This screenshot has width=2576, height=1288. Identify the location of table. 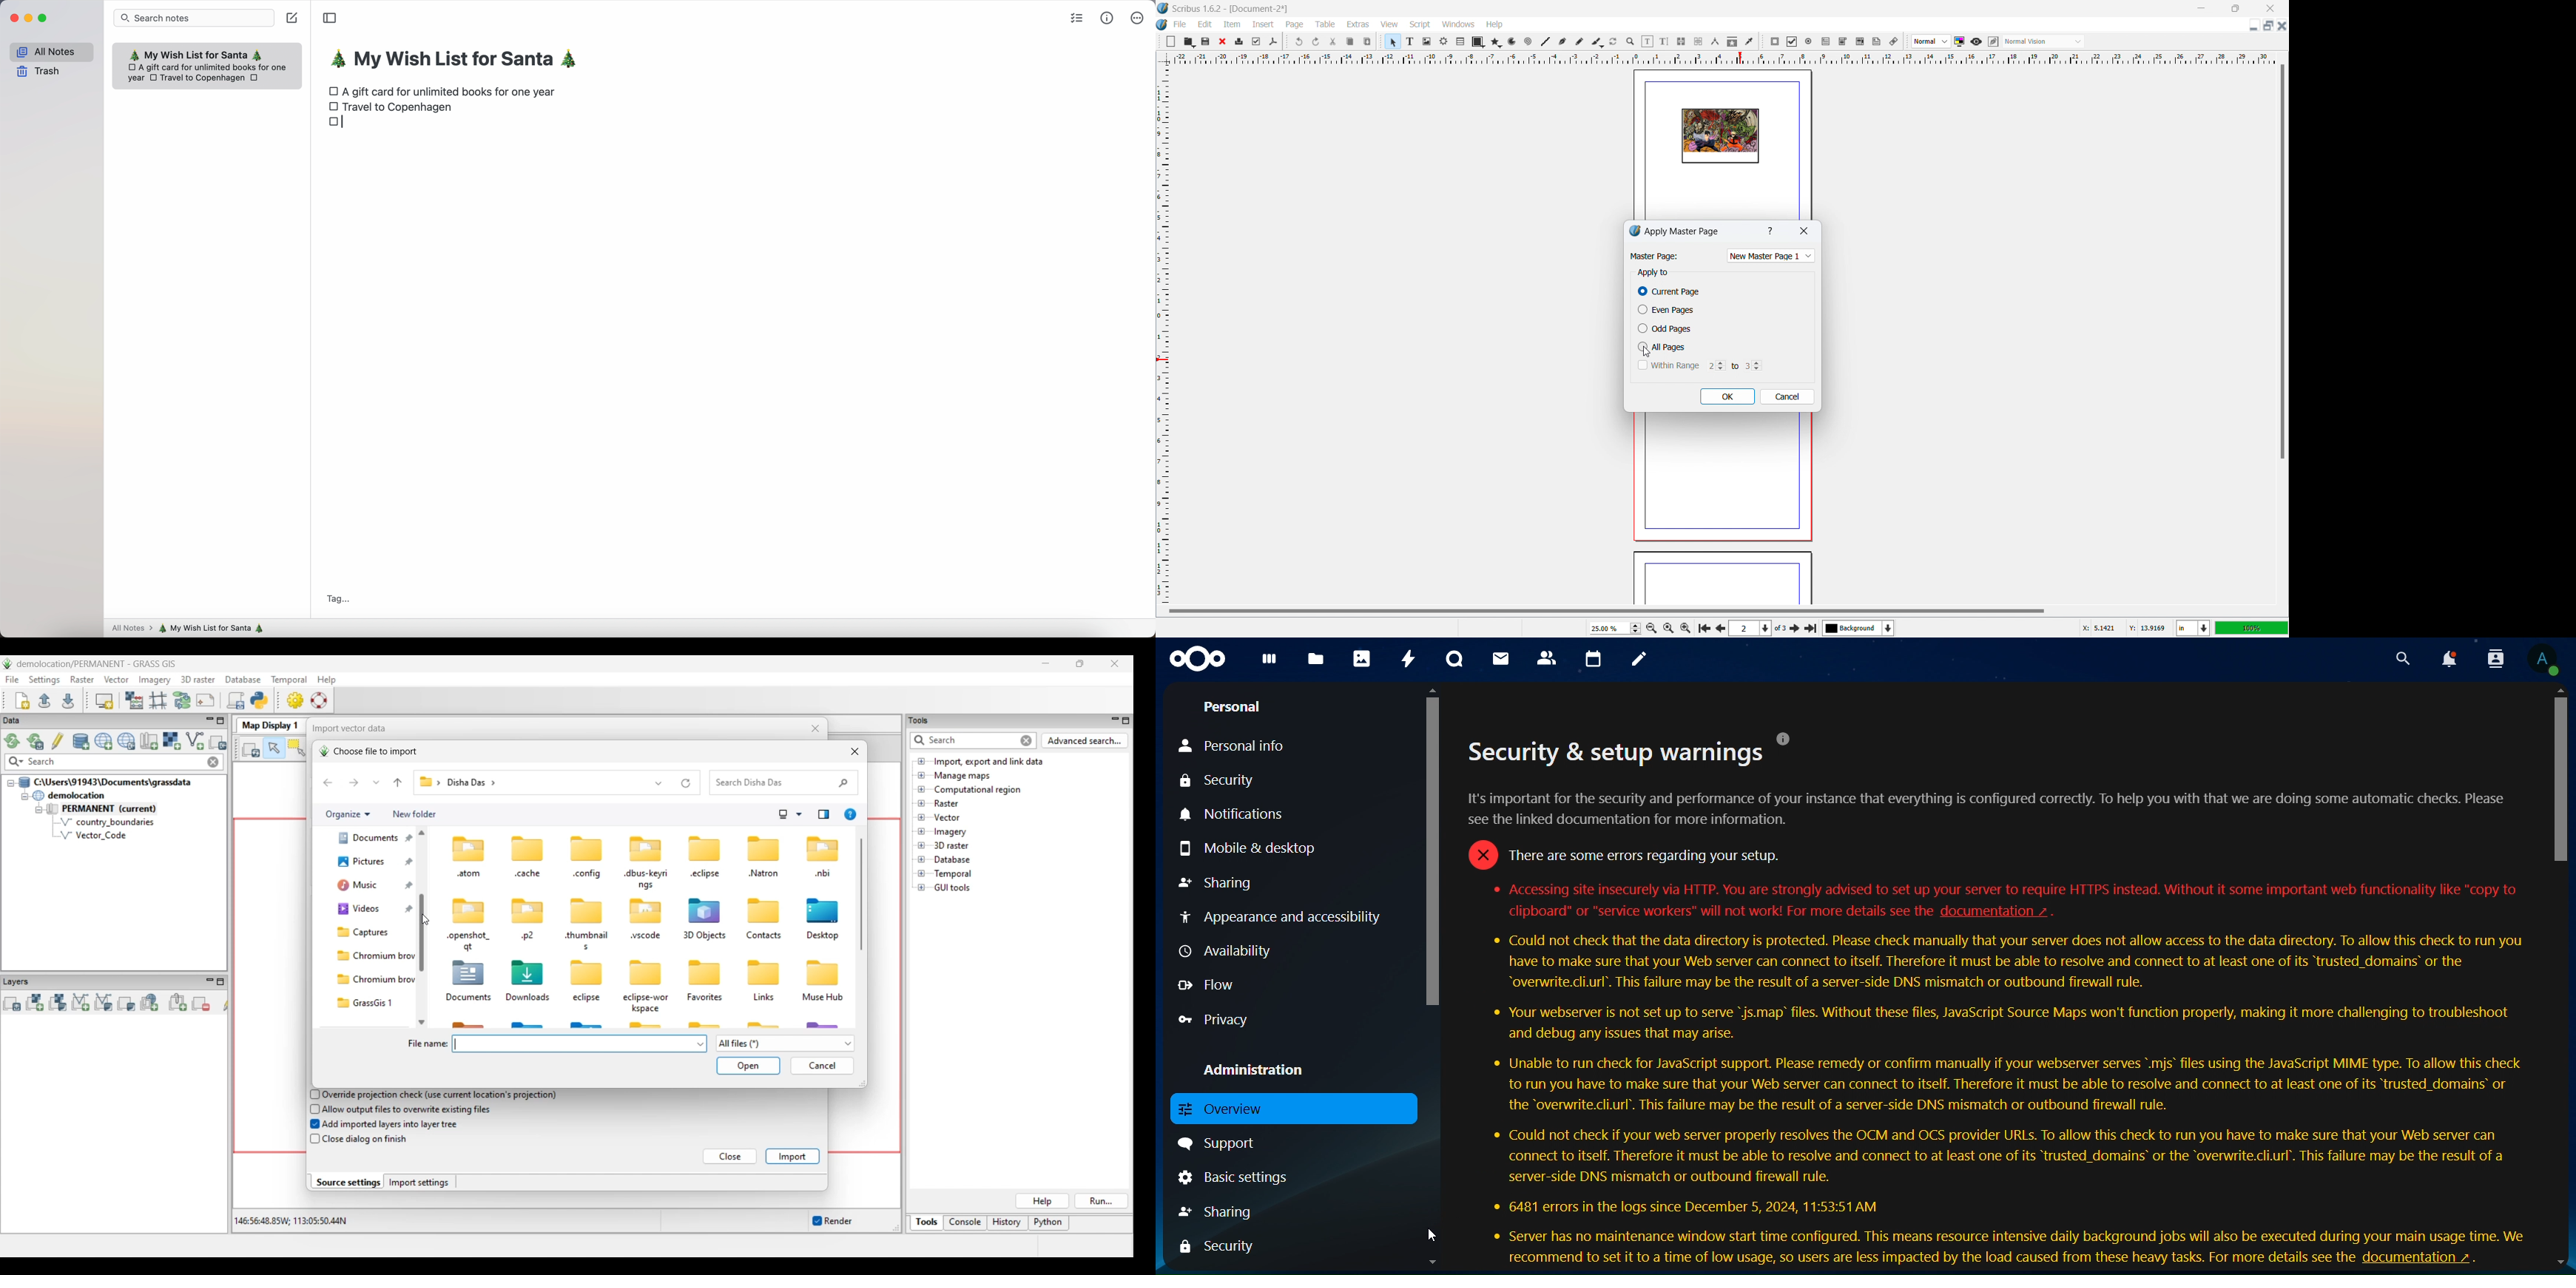
(1461, 42).